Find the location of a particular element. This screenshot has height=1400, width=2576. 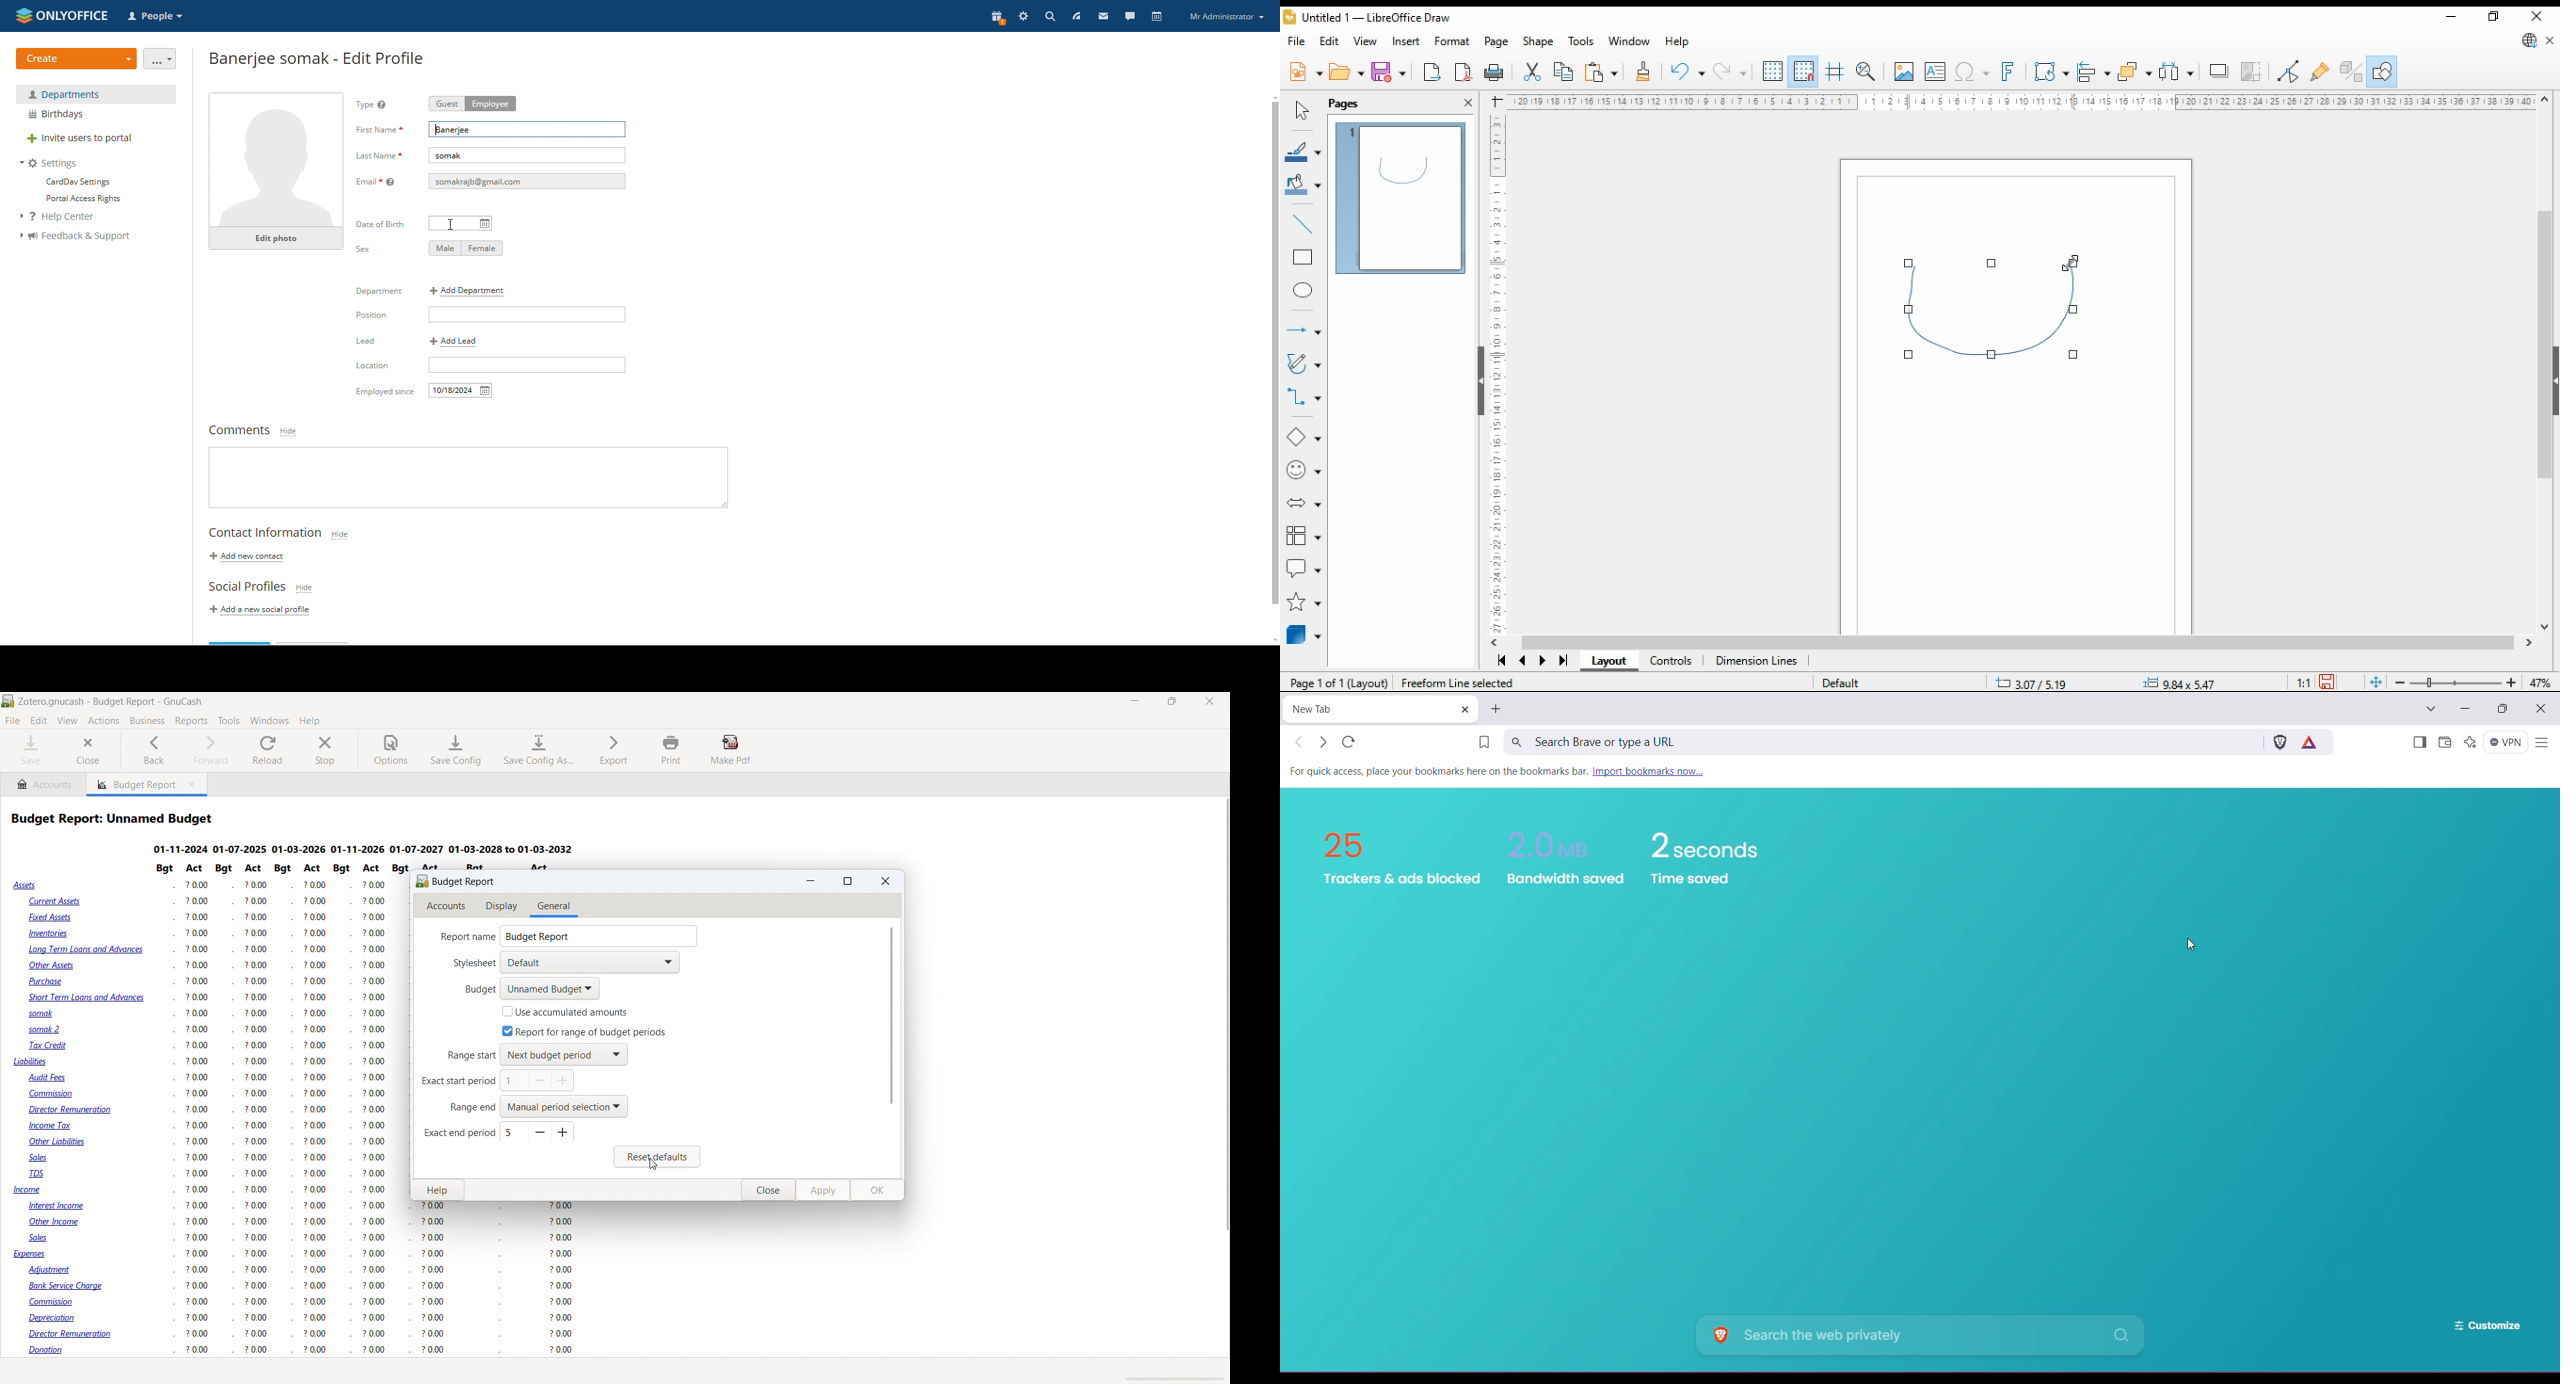

report for range of budget periods is located at coordinates (584, 1031).